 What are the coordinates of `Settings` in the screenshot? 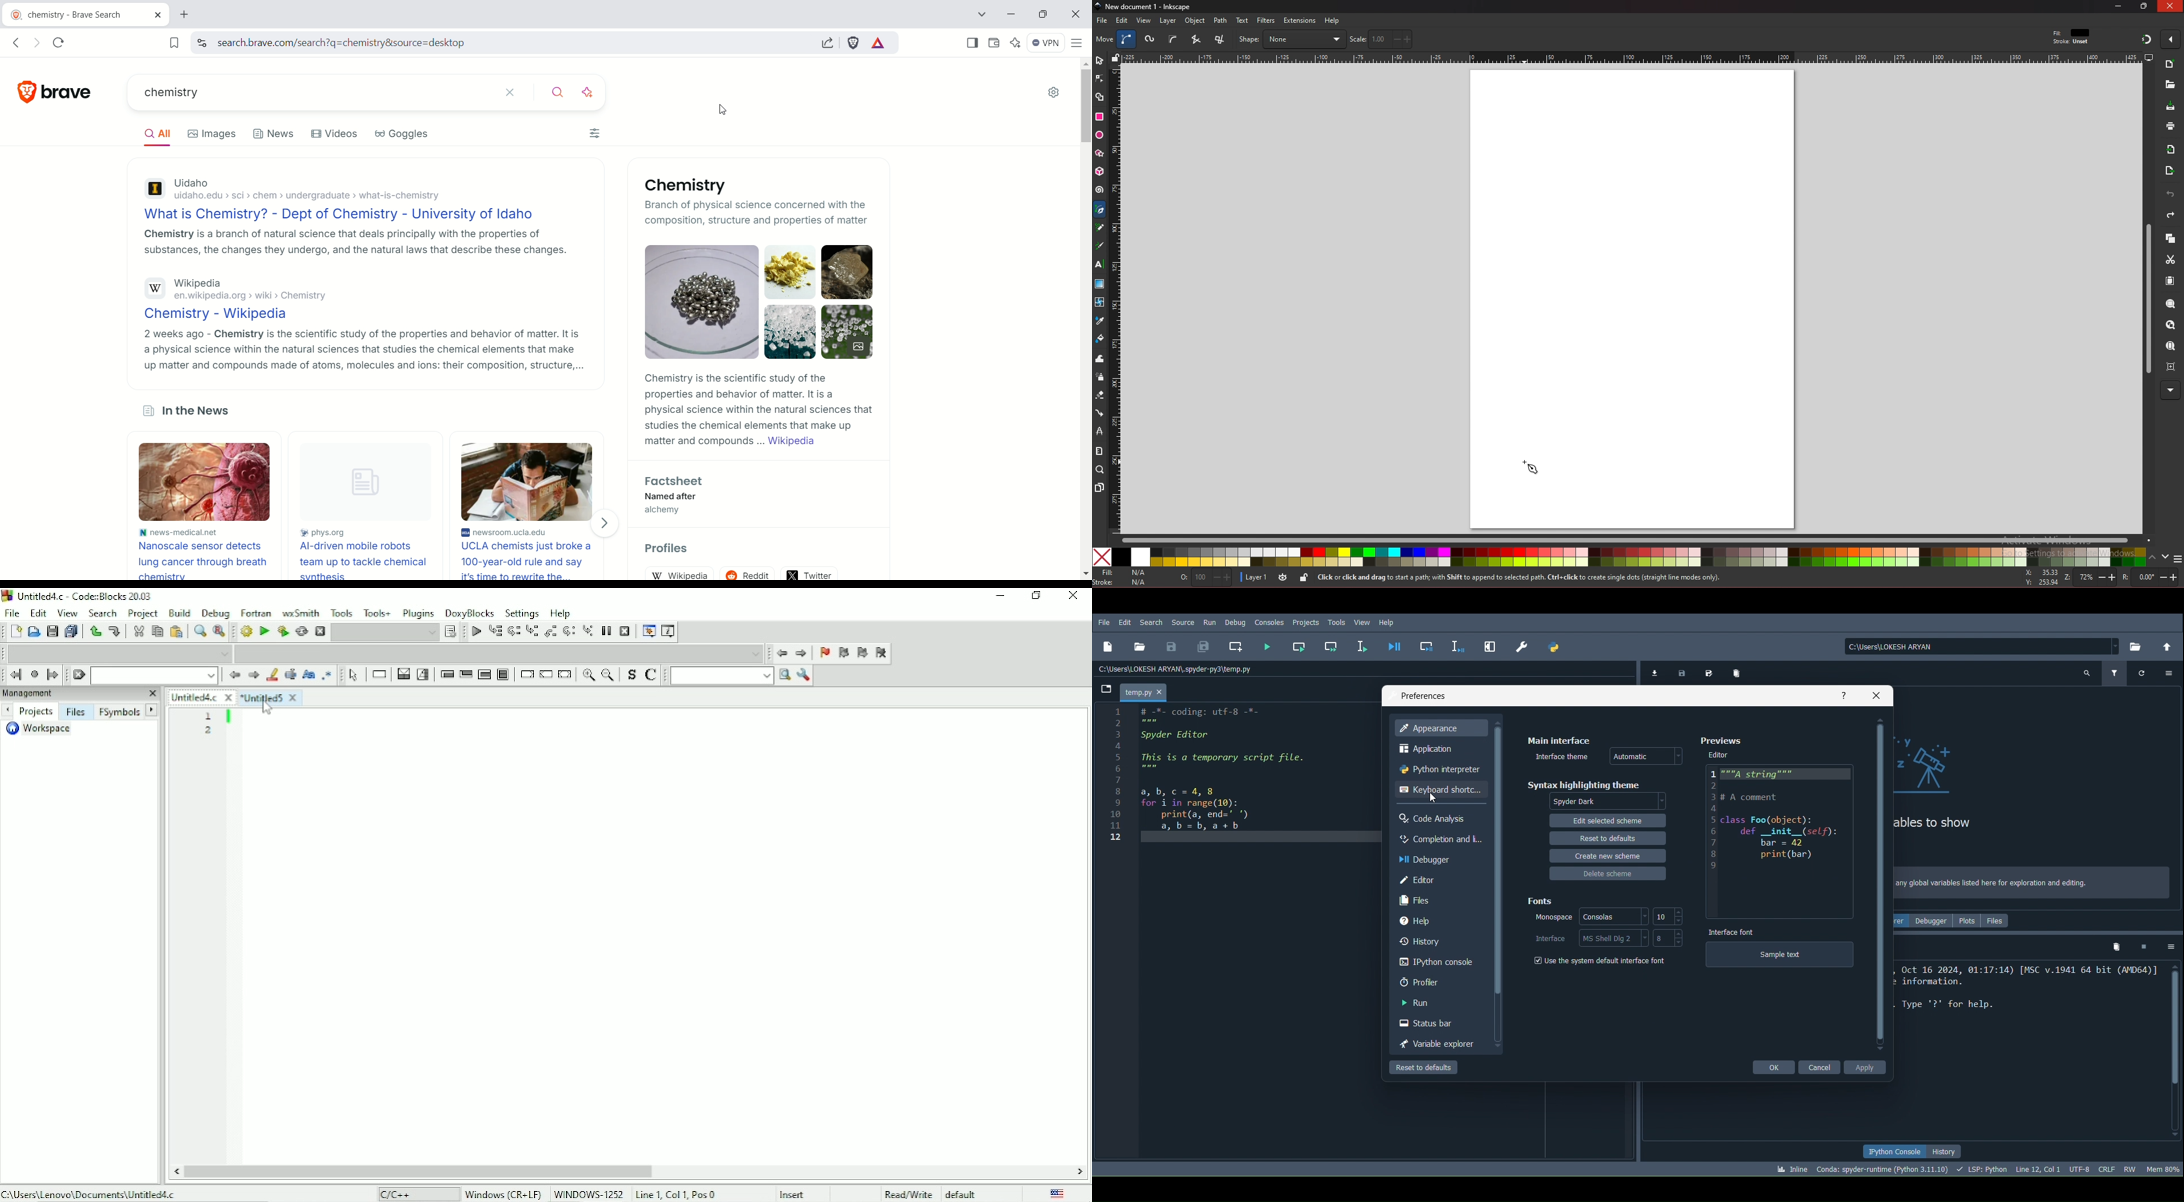 It's located at (522, 612).